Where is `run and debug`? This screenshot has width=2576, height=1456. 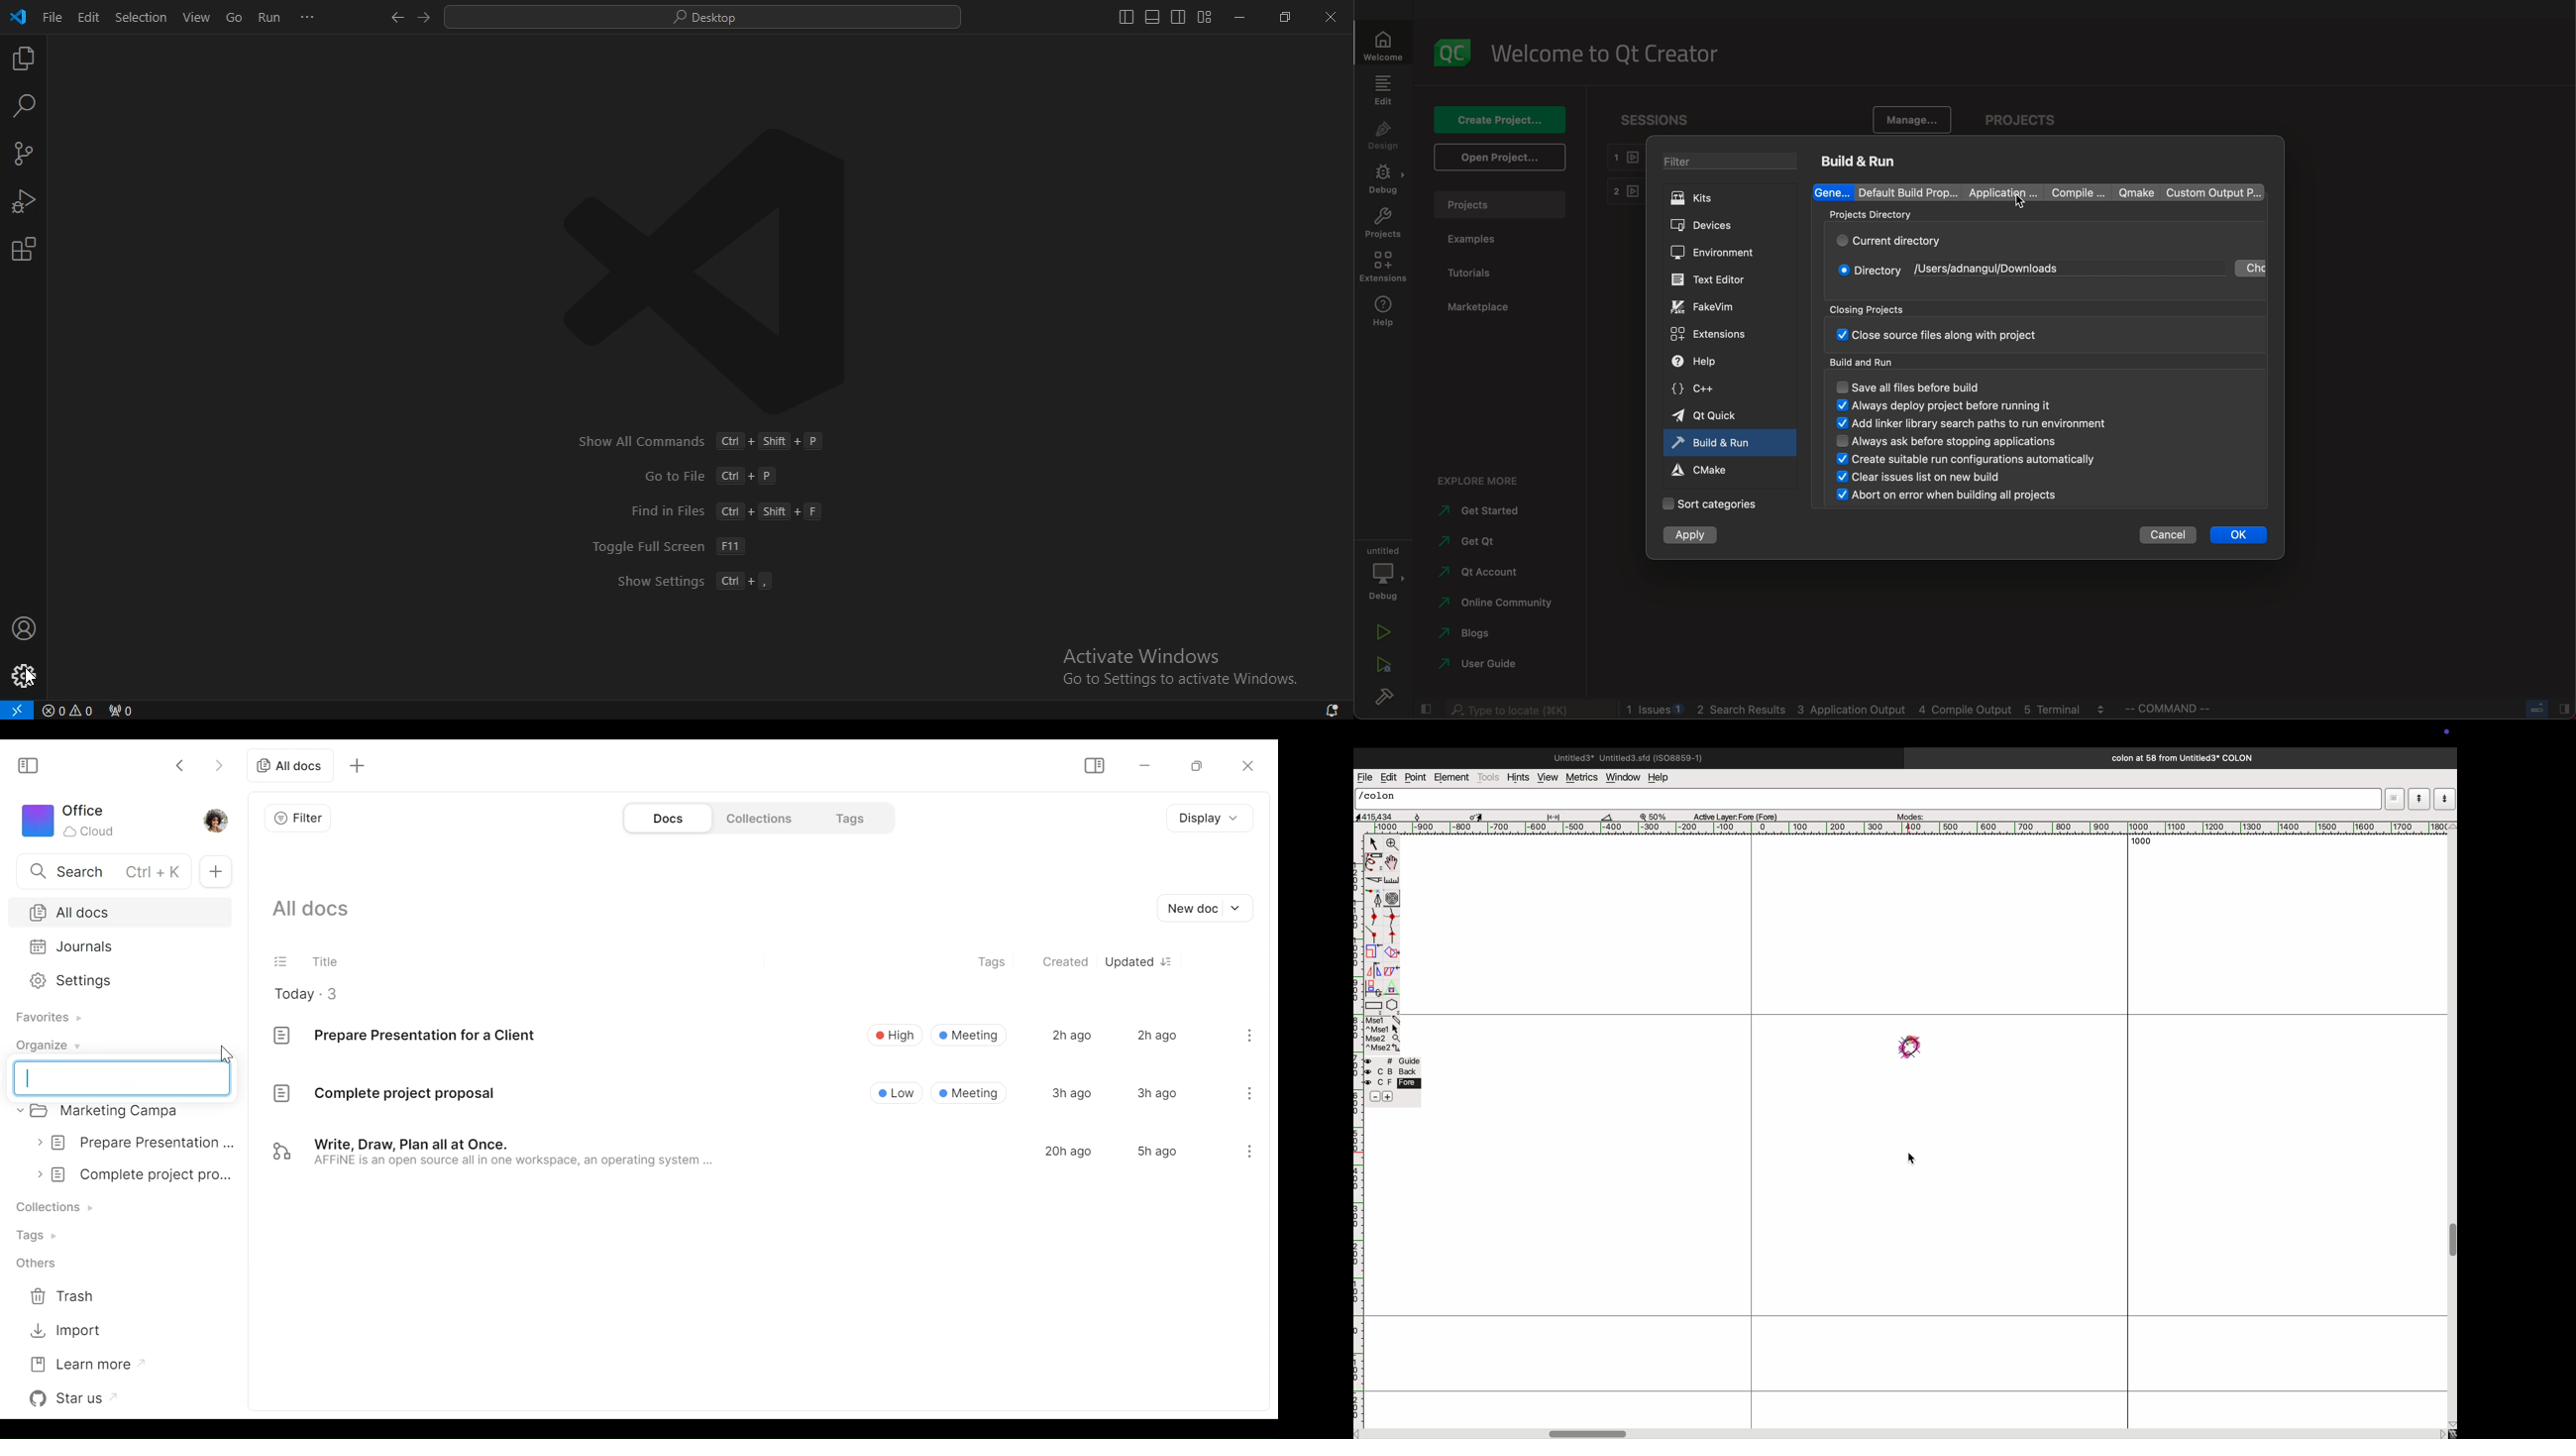 run and debug is located at coordinates (22, 200).